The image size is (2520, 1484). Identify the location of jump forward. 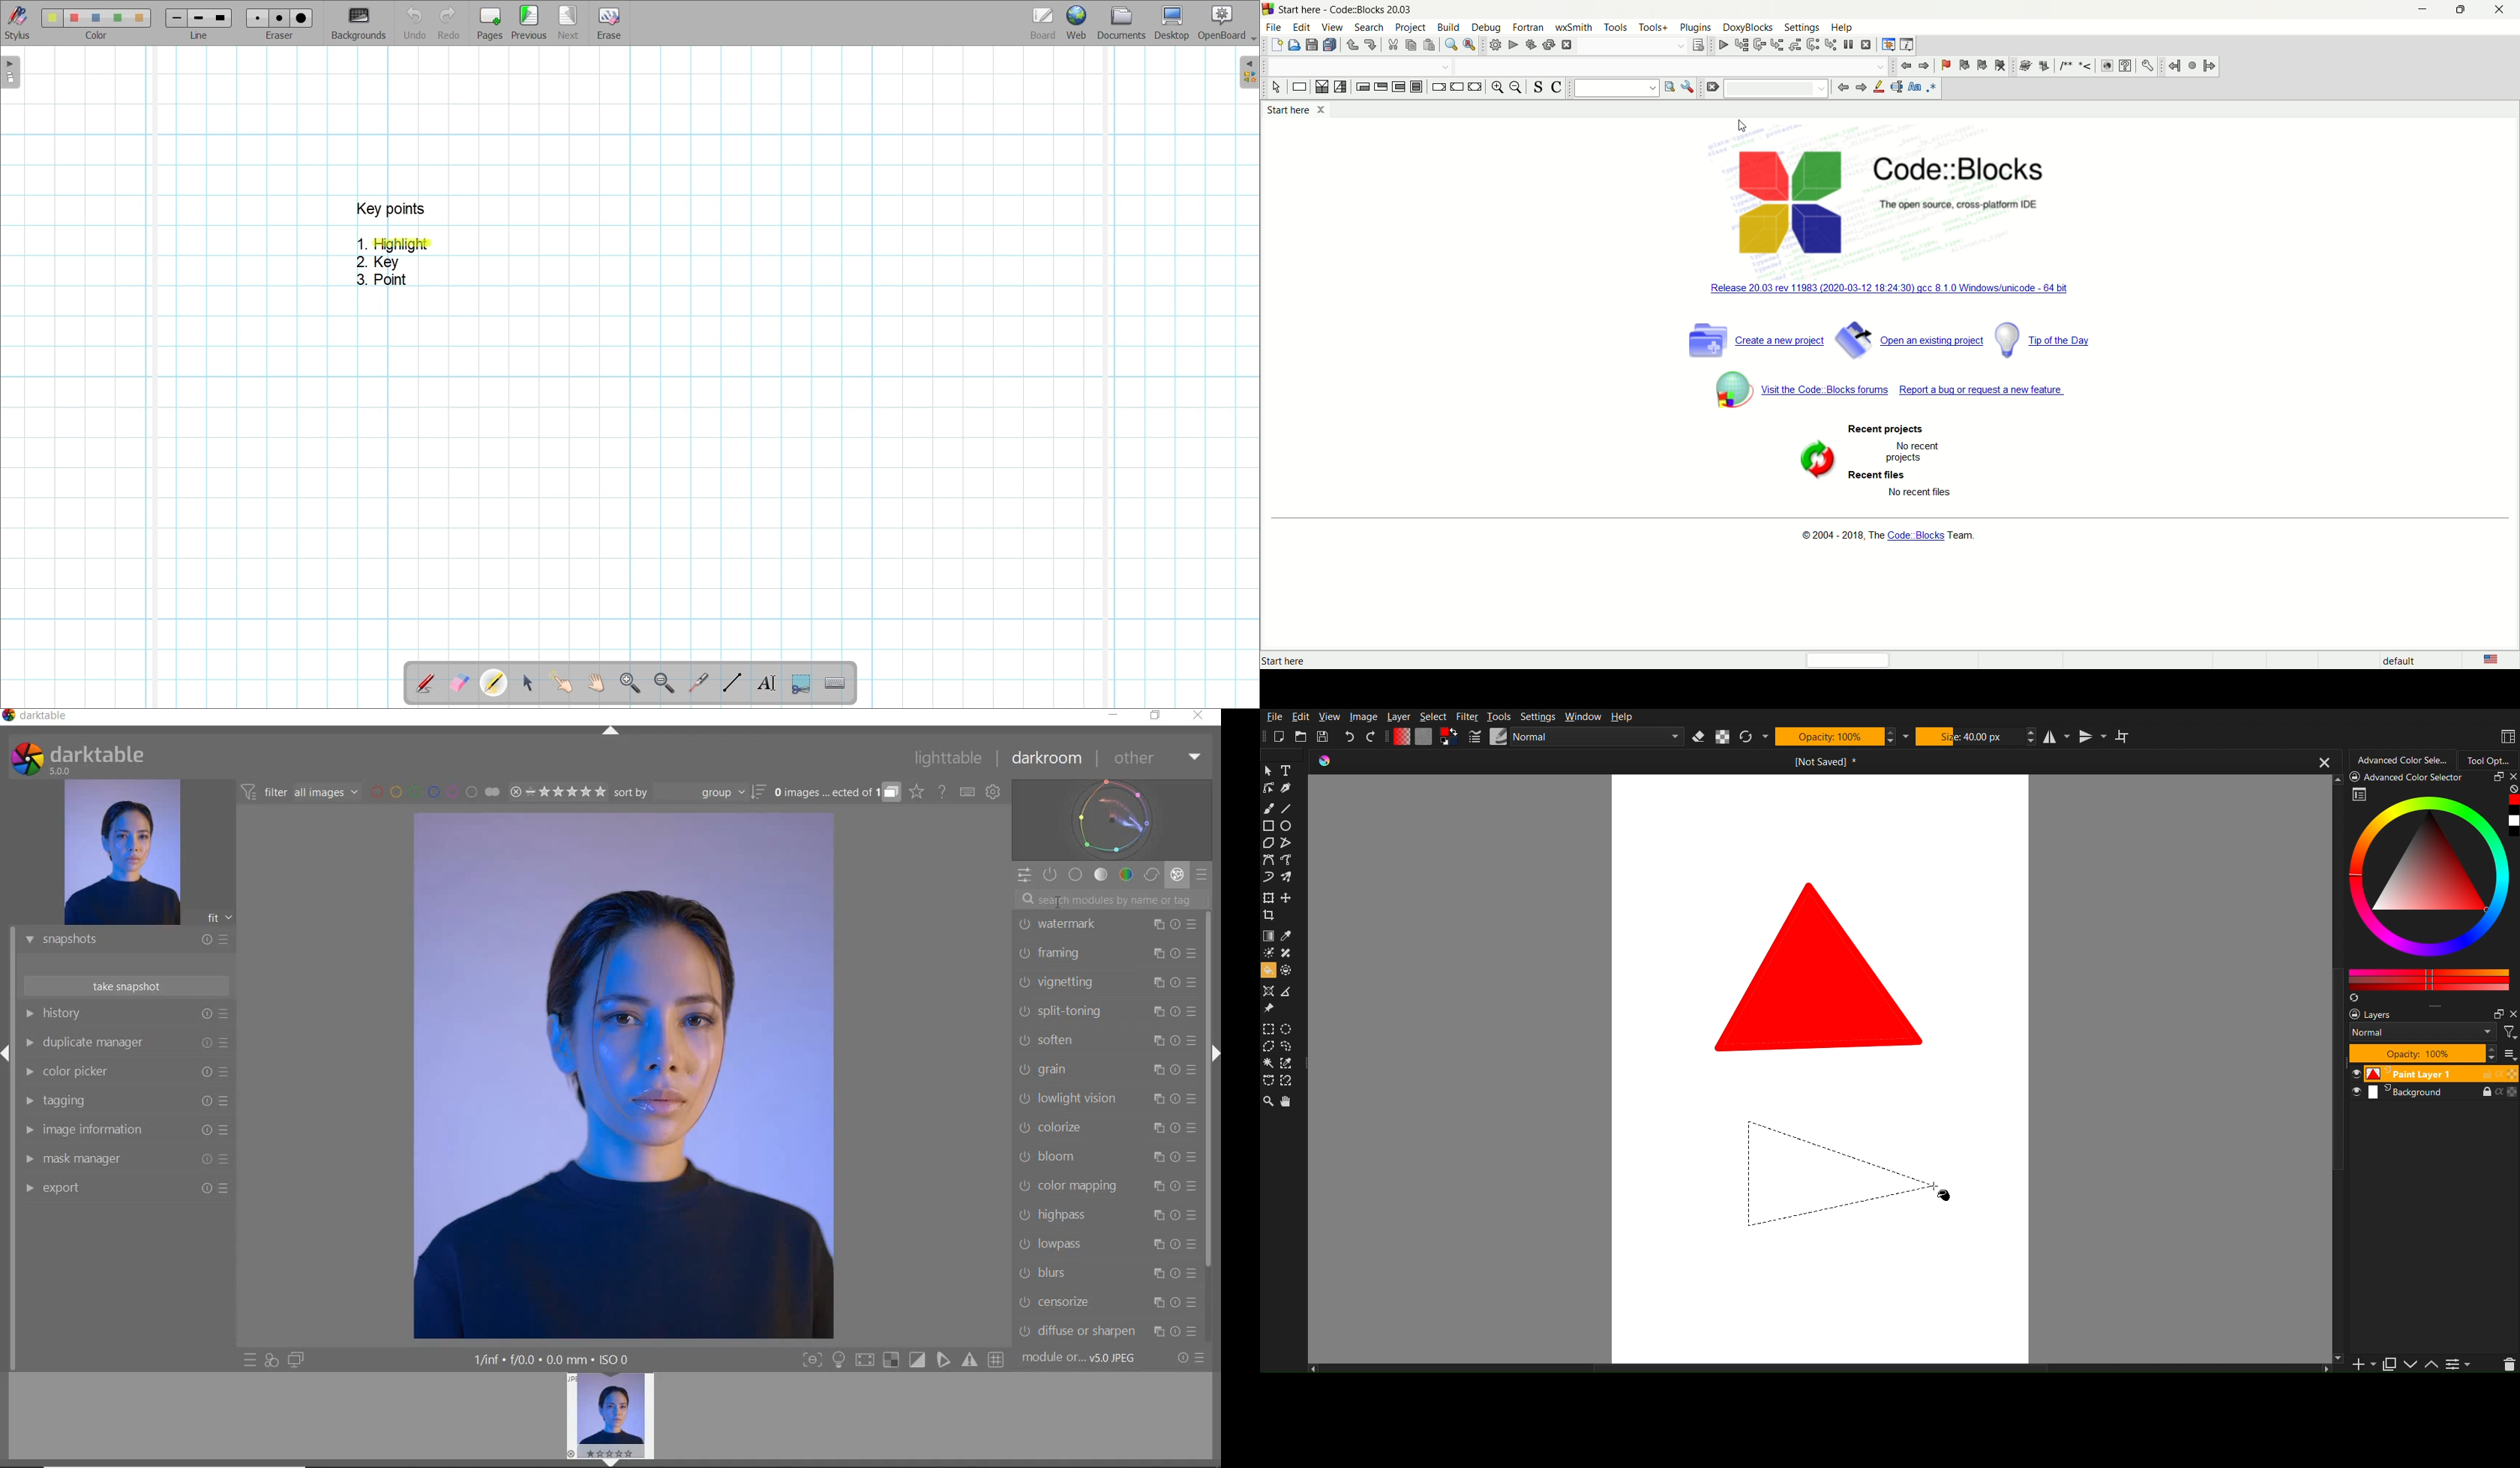
(1923, 65).